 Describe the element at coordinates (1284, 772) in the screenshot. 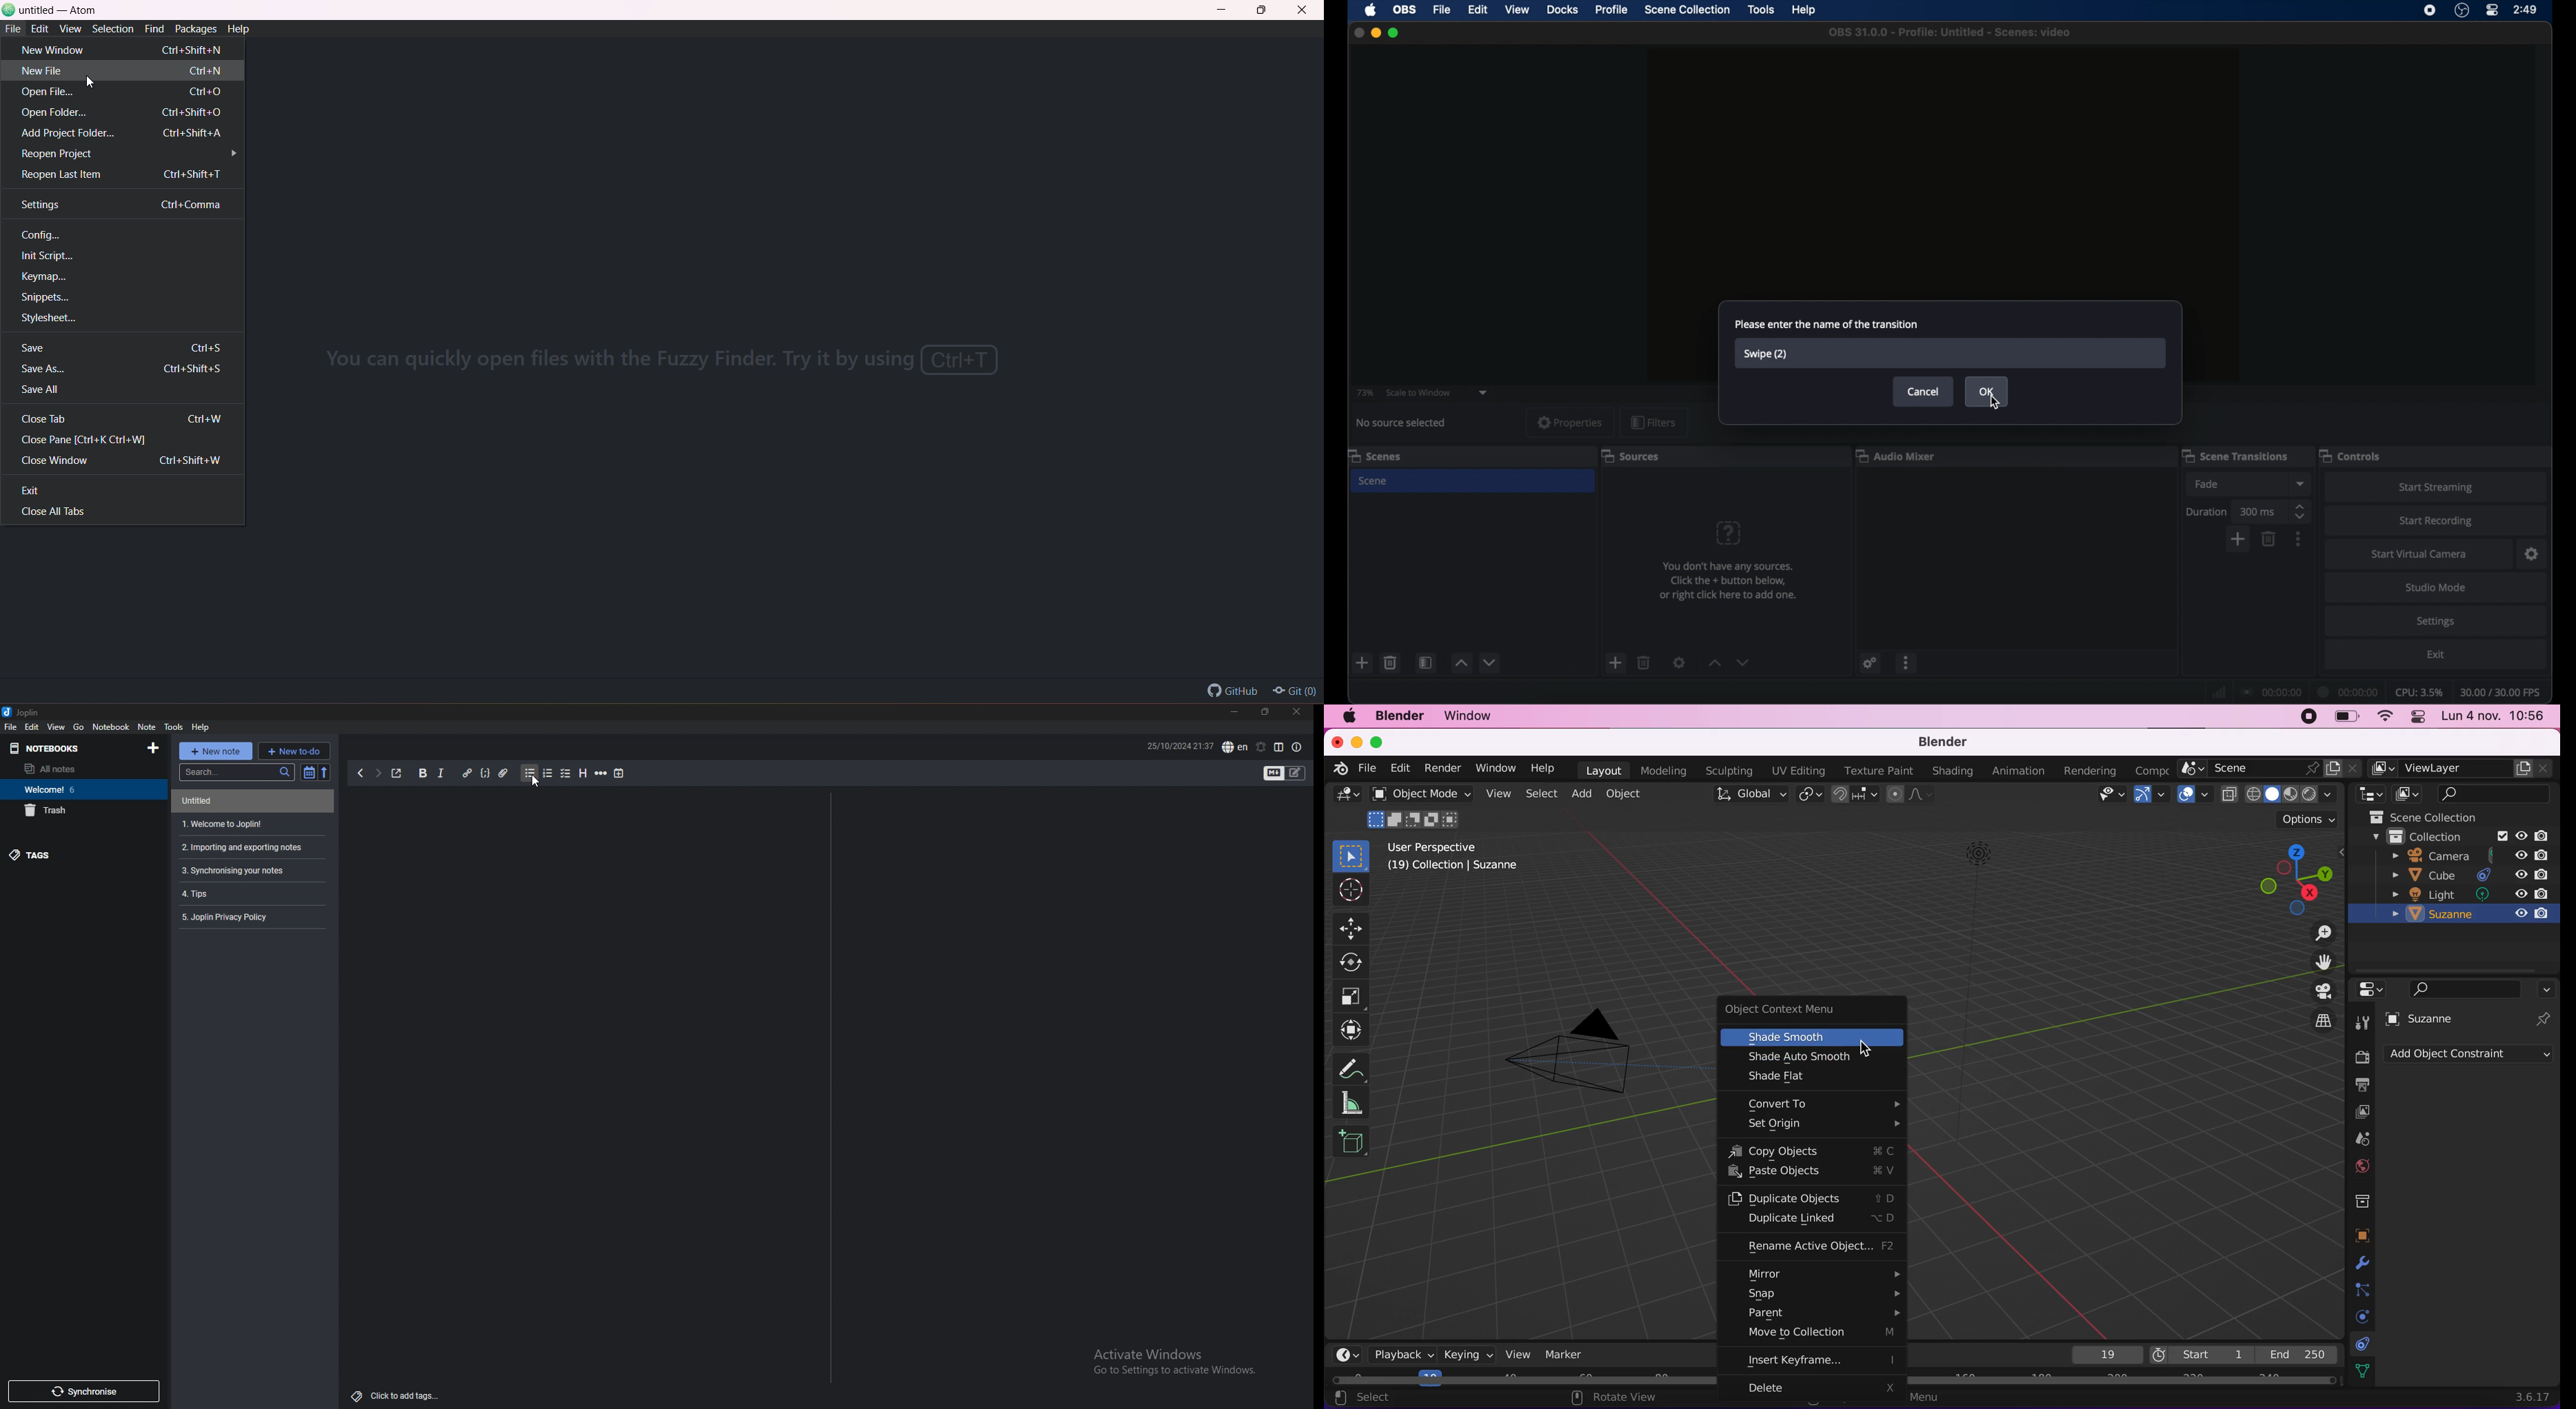

I see `Toggle editors` at that location.